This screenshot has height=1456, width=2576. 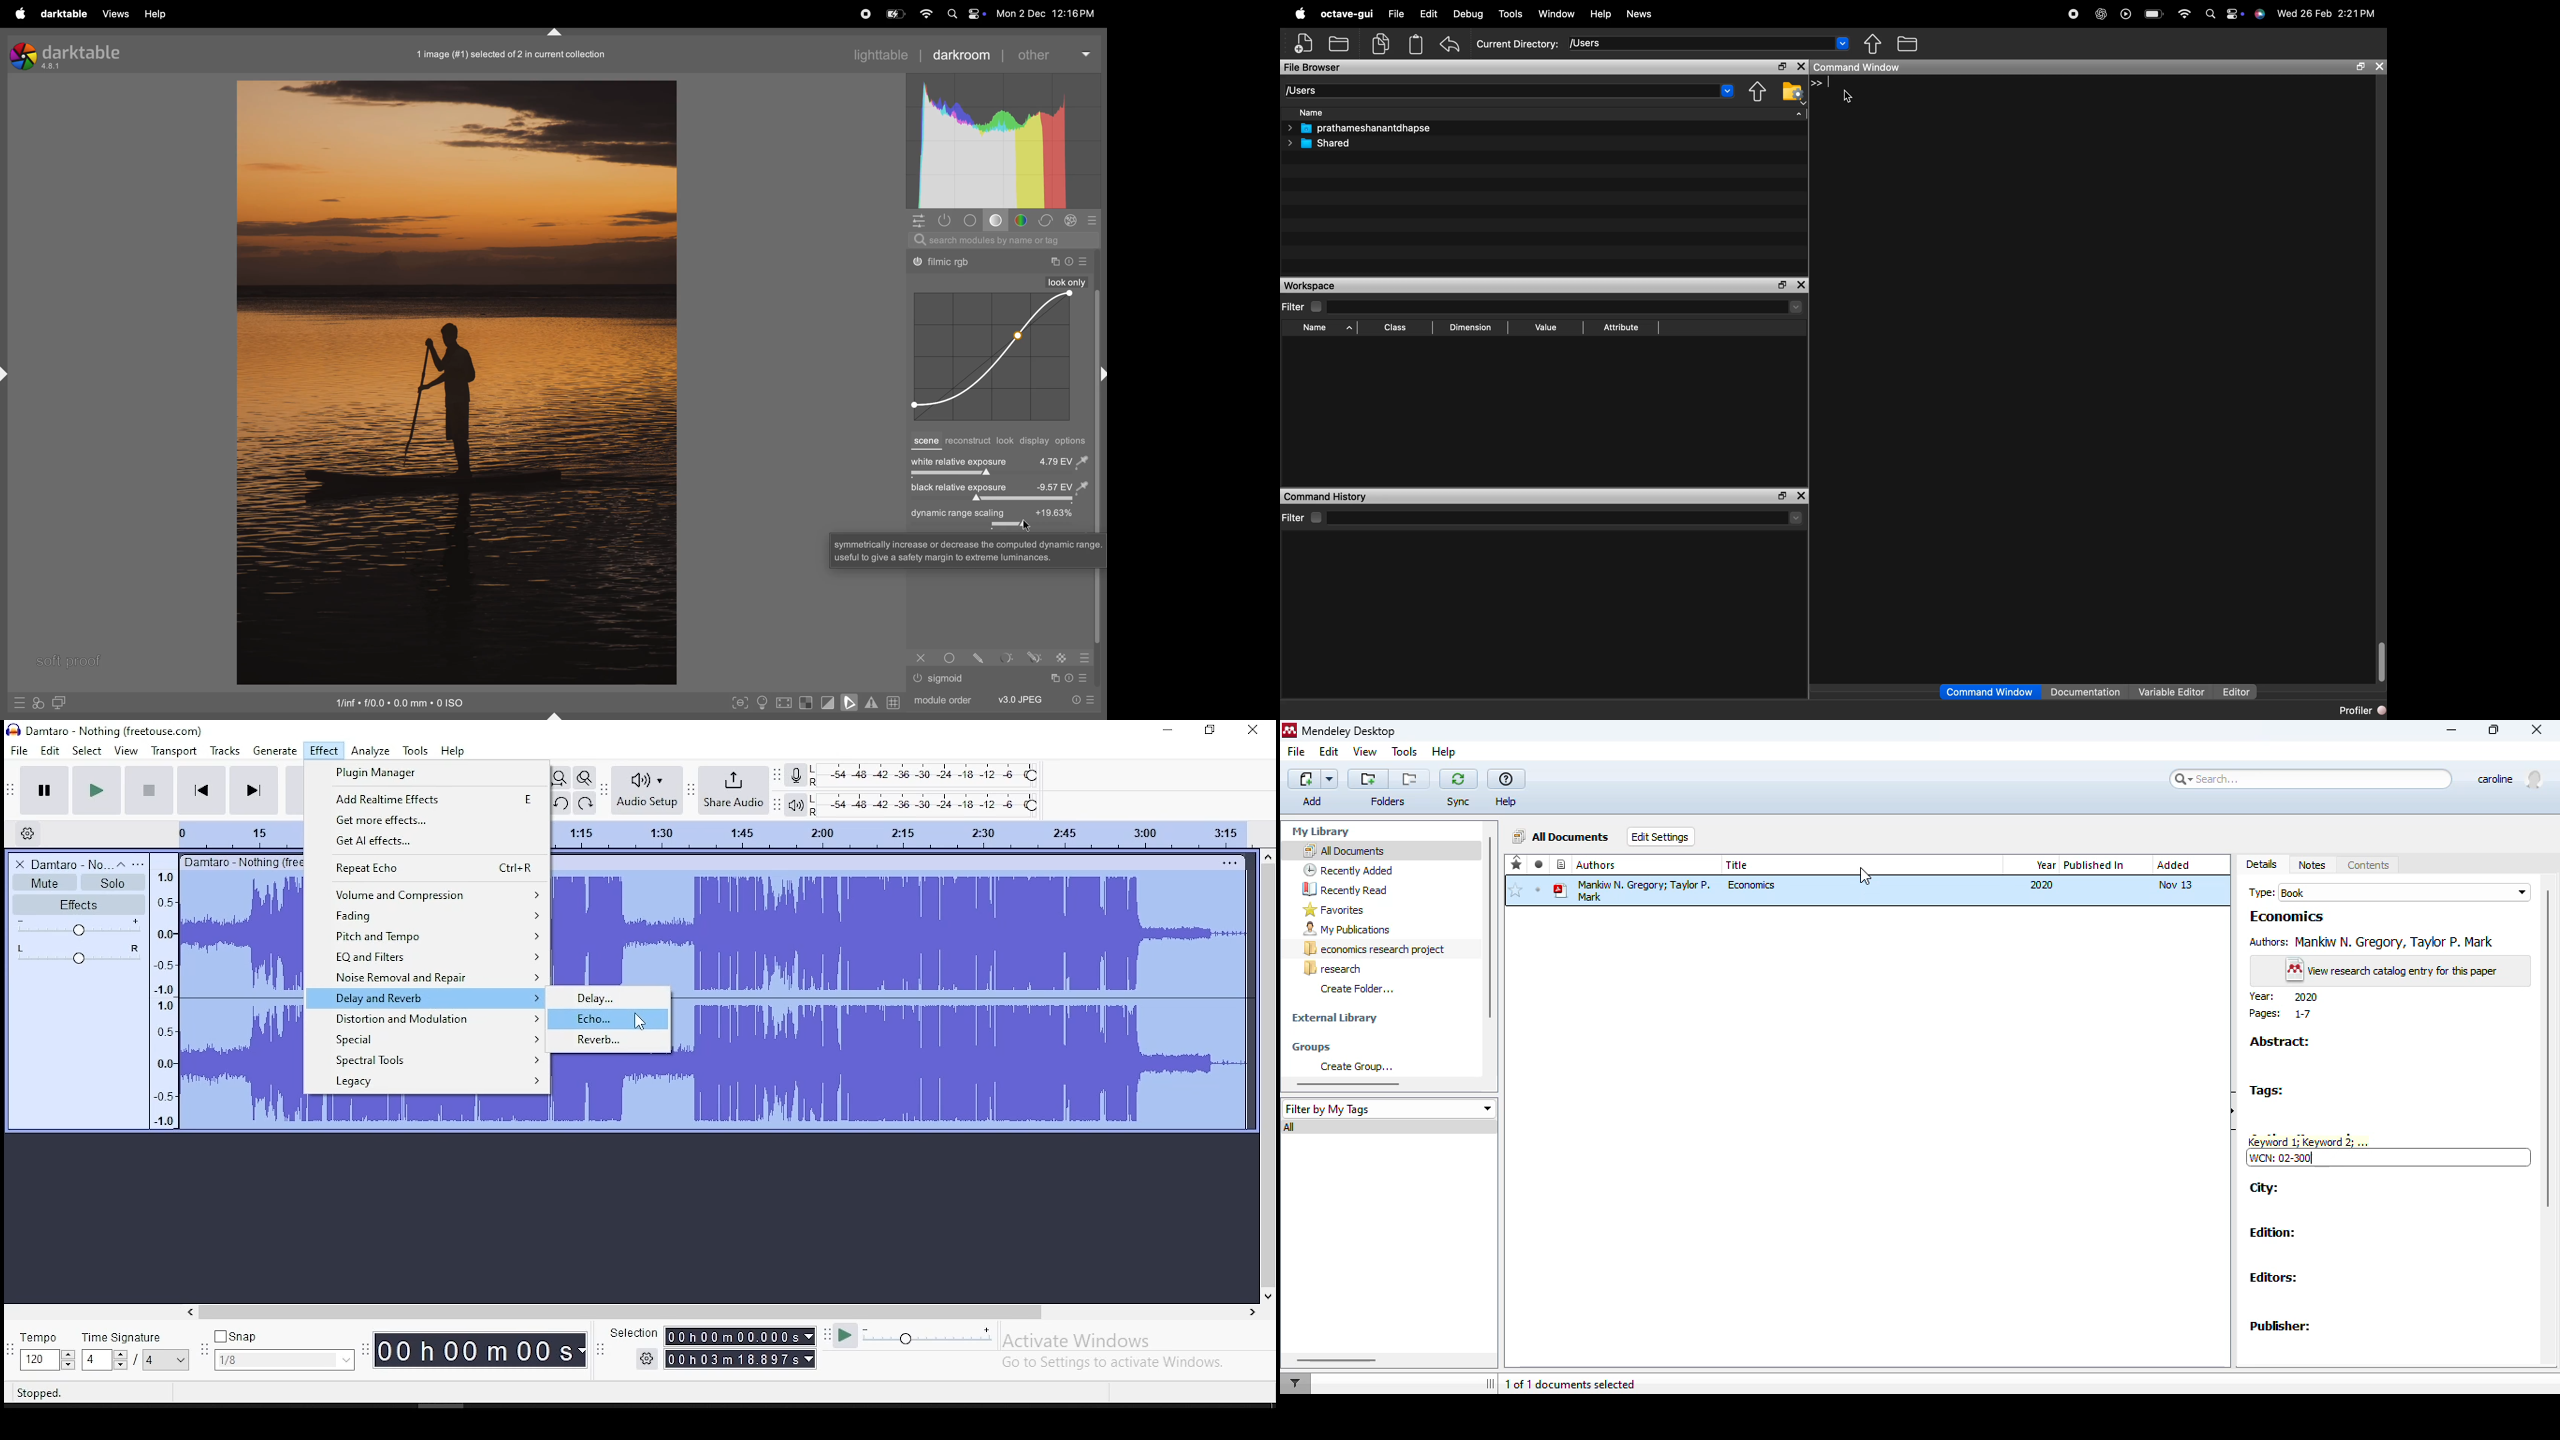 What do you see at coordinates (46, 789) in the screenshot?
I see `pause` at bounding box center [46, 789].